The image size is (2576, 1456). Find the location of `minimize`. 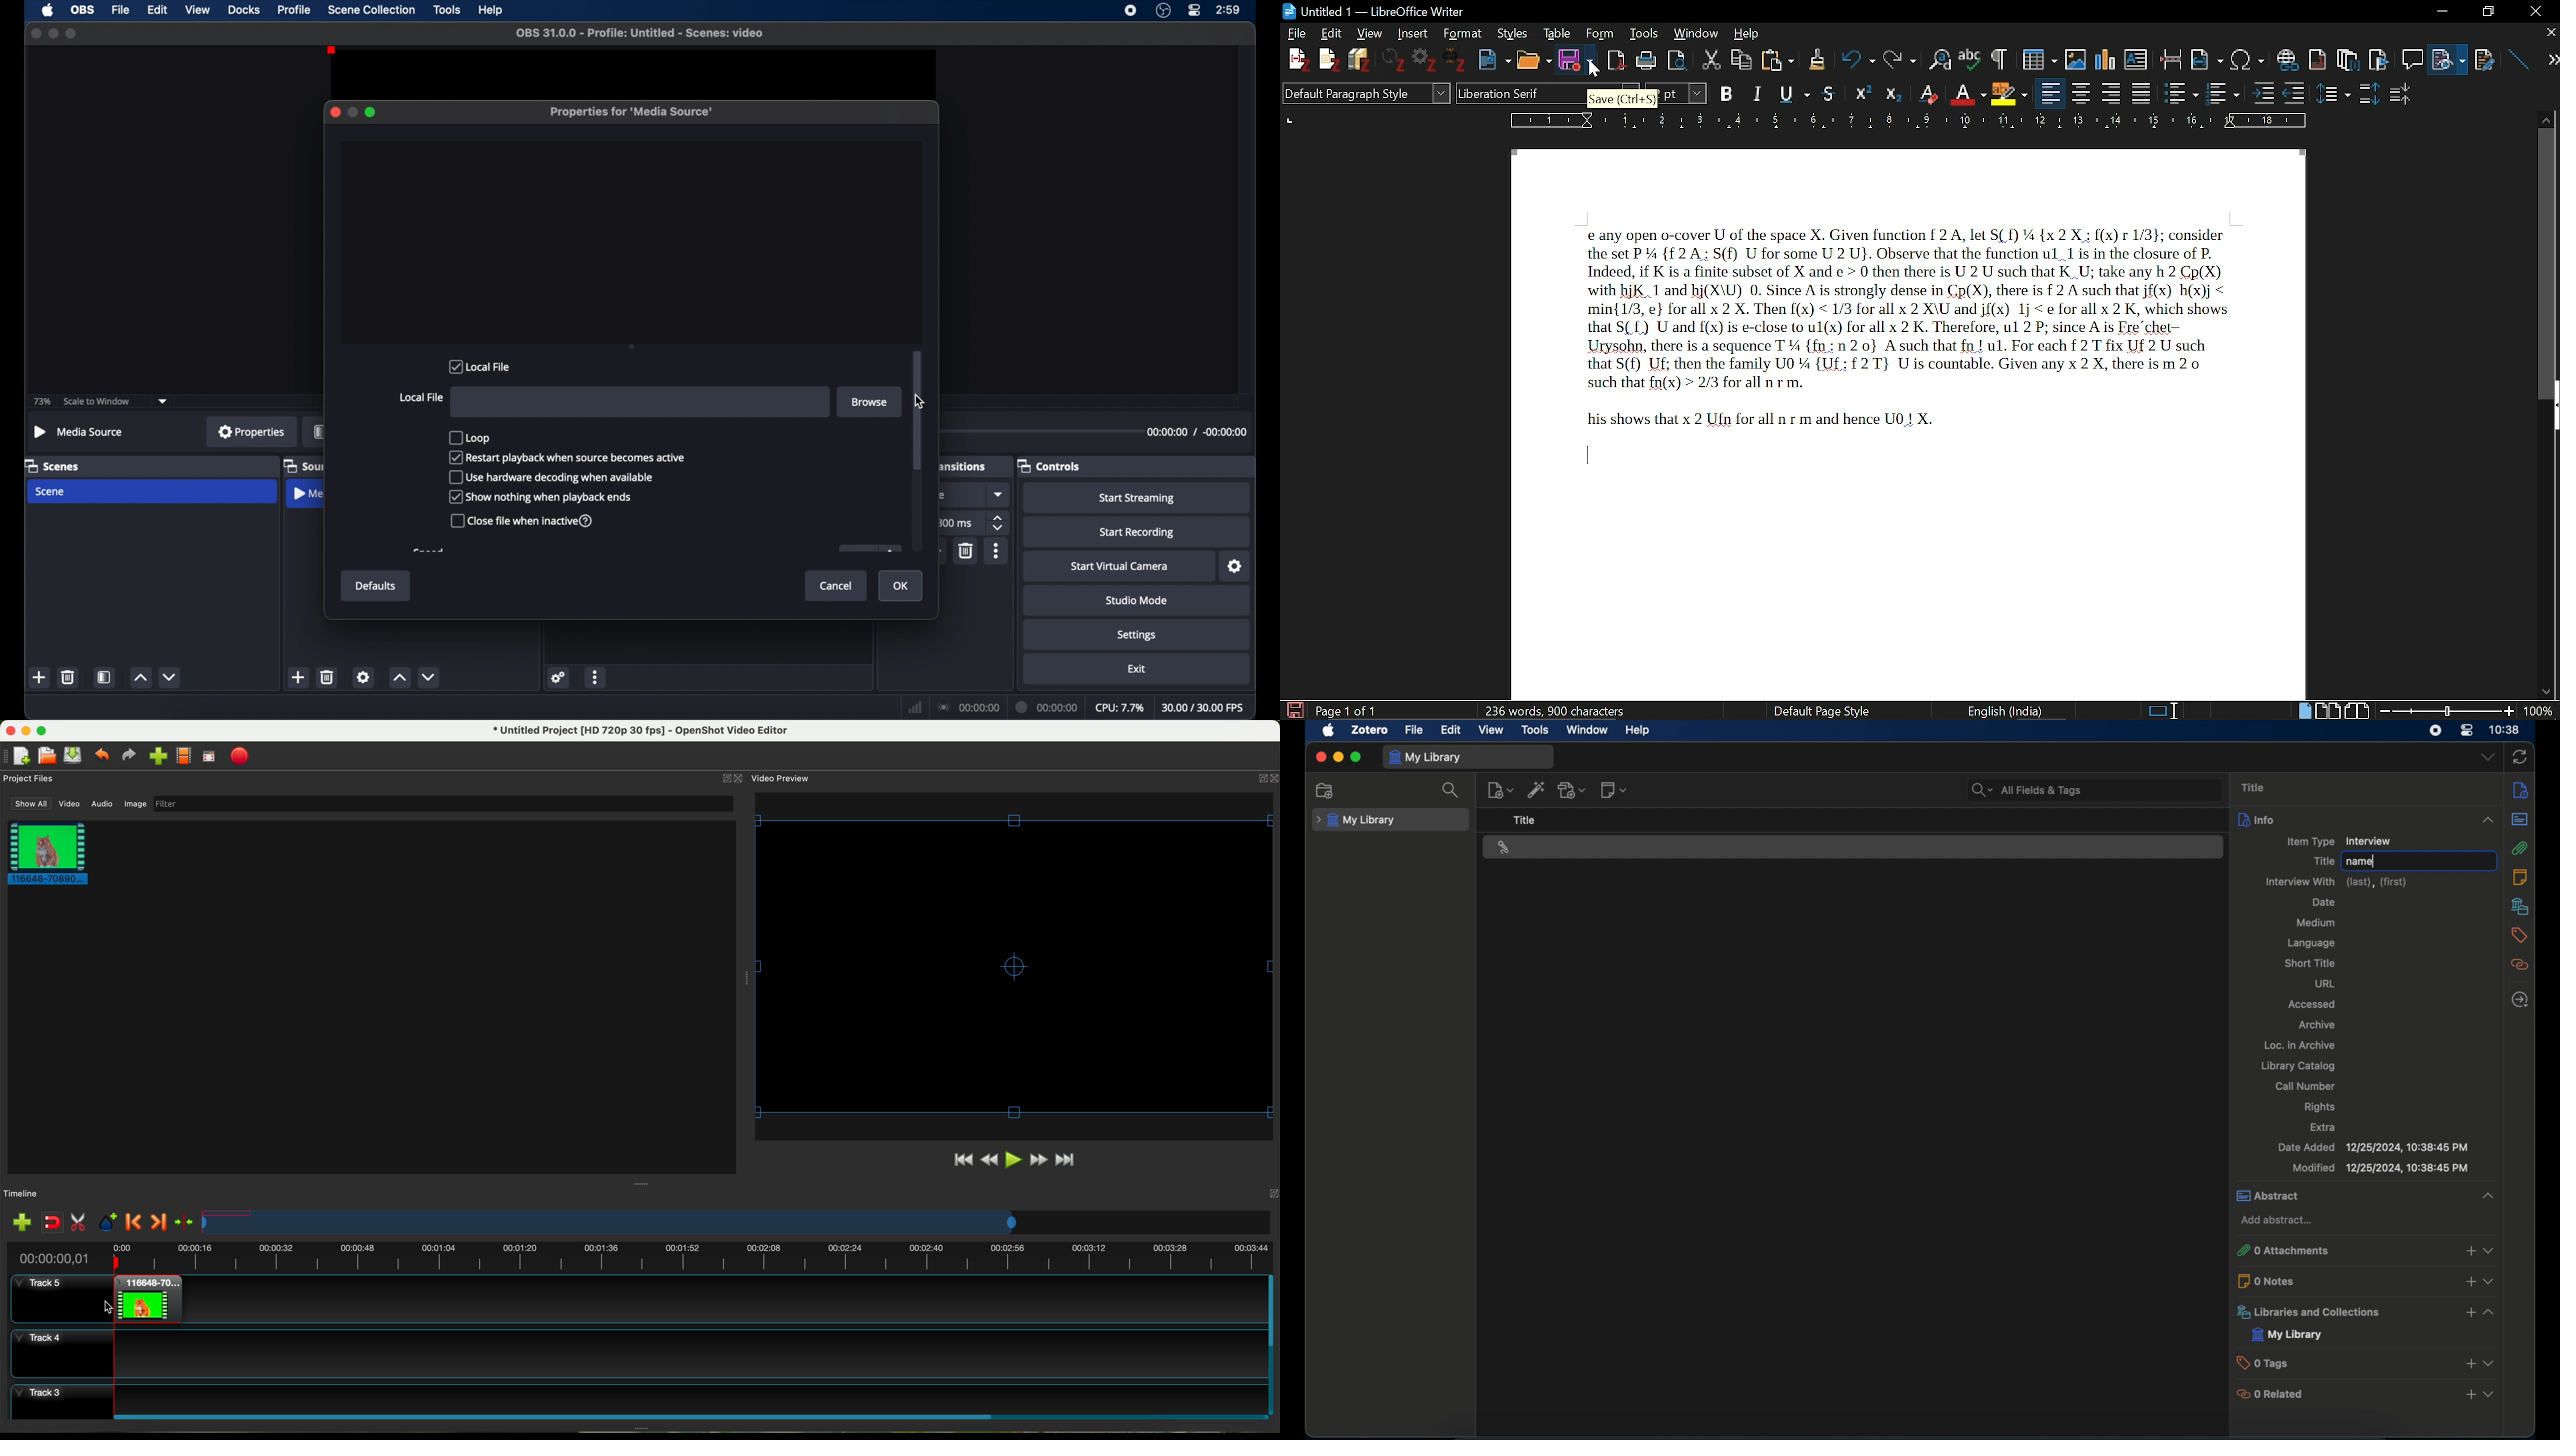

minimize is located at coordinates (352, 112).